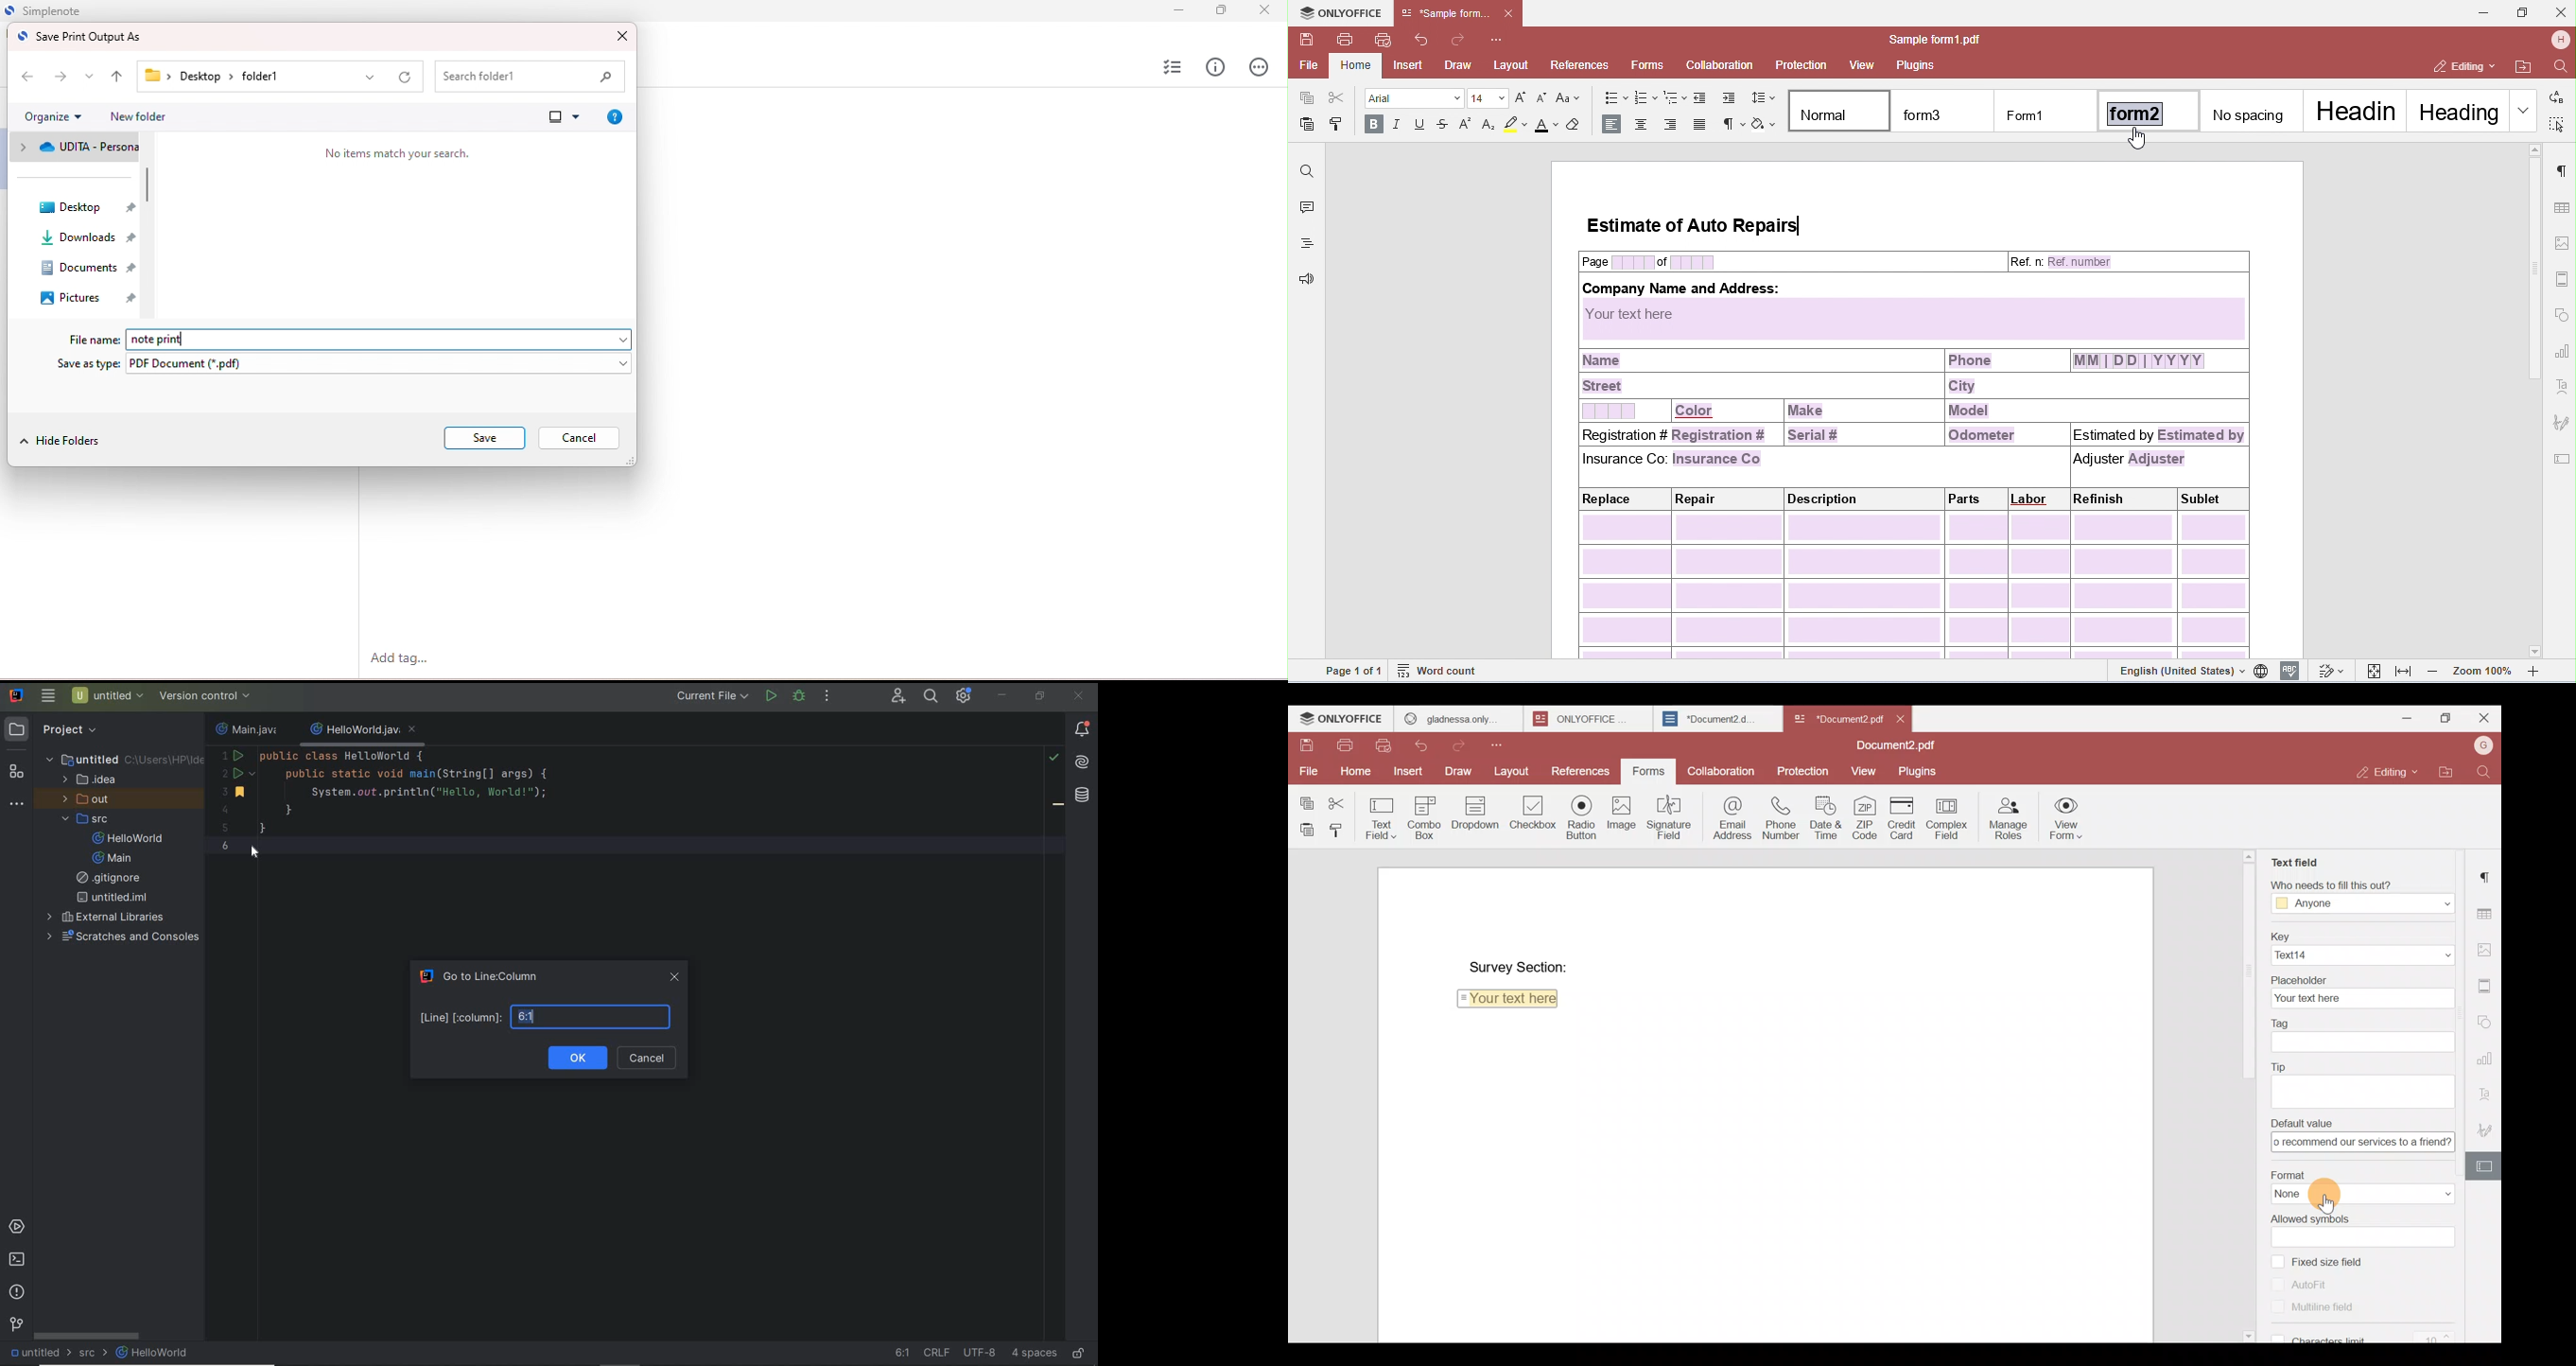 The image size is (2576, 1372). What do you see at coordinates (1585, 718) in the screenshot?
I see `ONLYOFFICE` at bounding box center [1585, 718].